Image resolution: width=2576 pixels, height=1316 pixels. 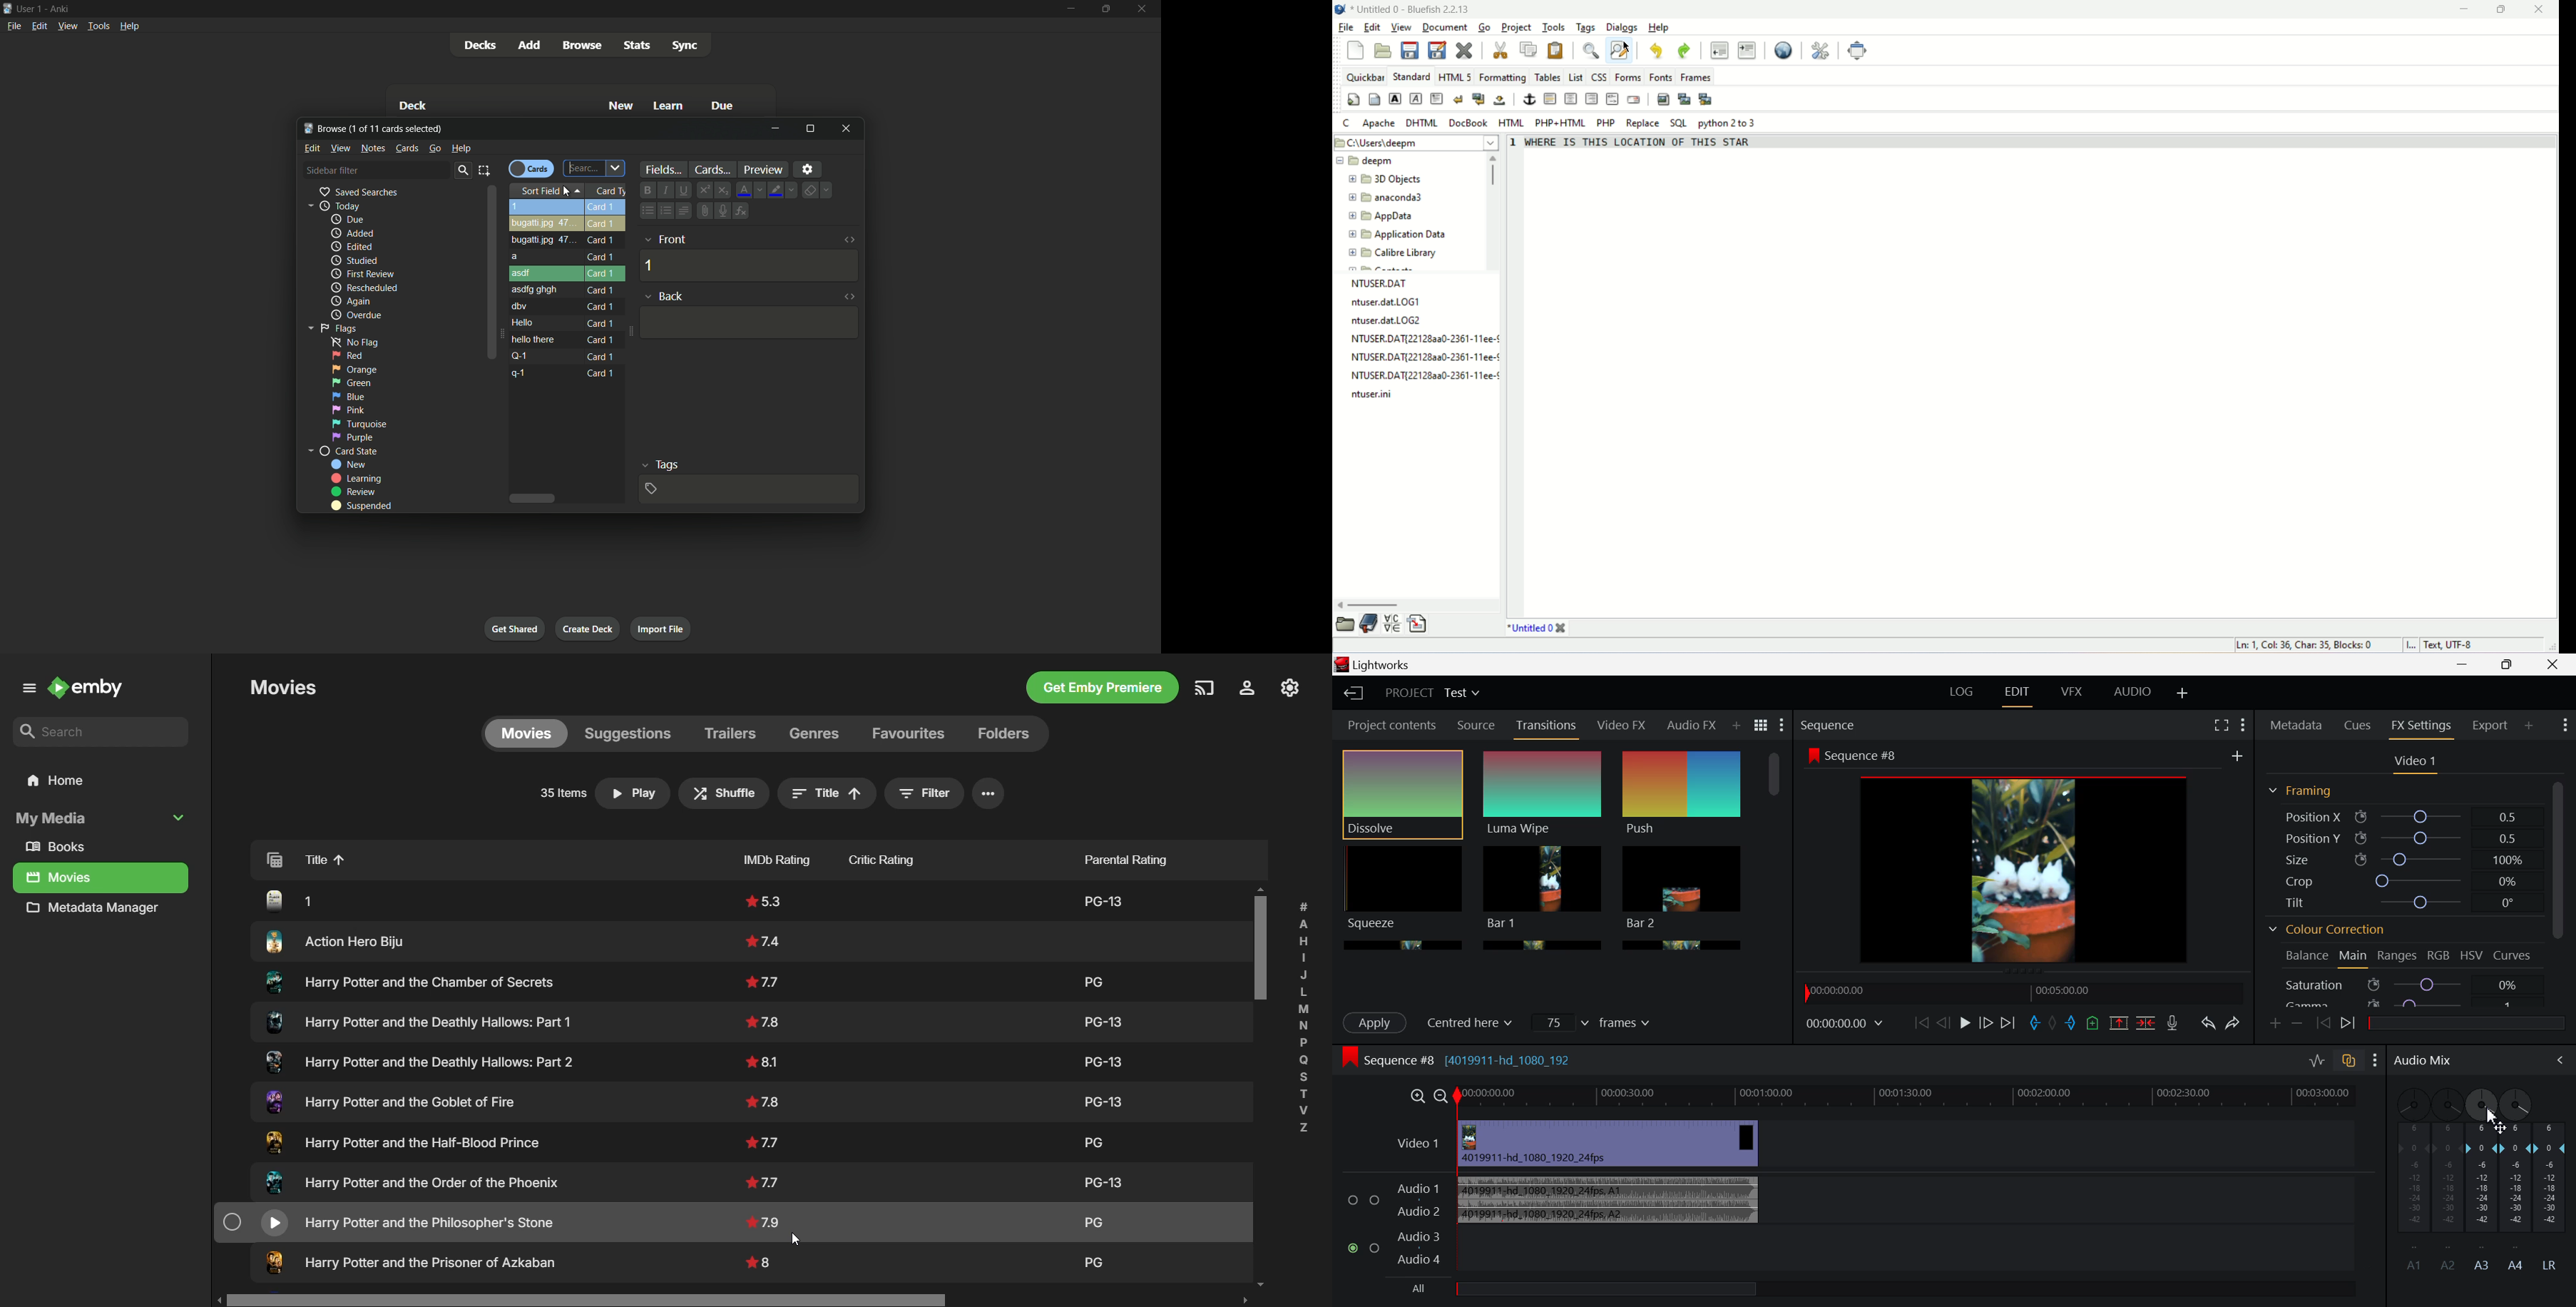 I want to click on red, so click(x=348, y=356).